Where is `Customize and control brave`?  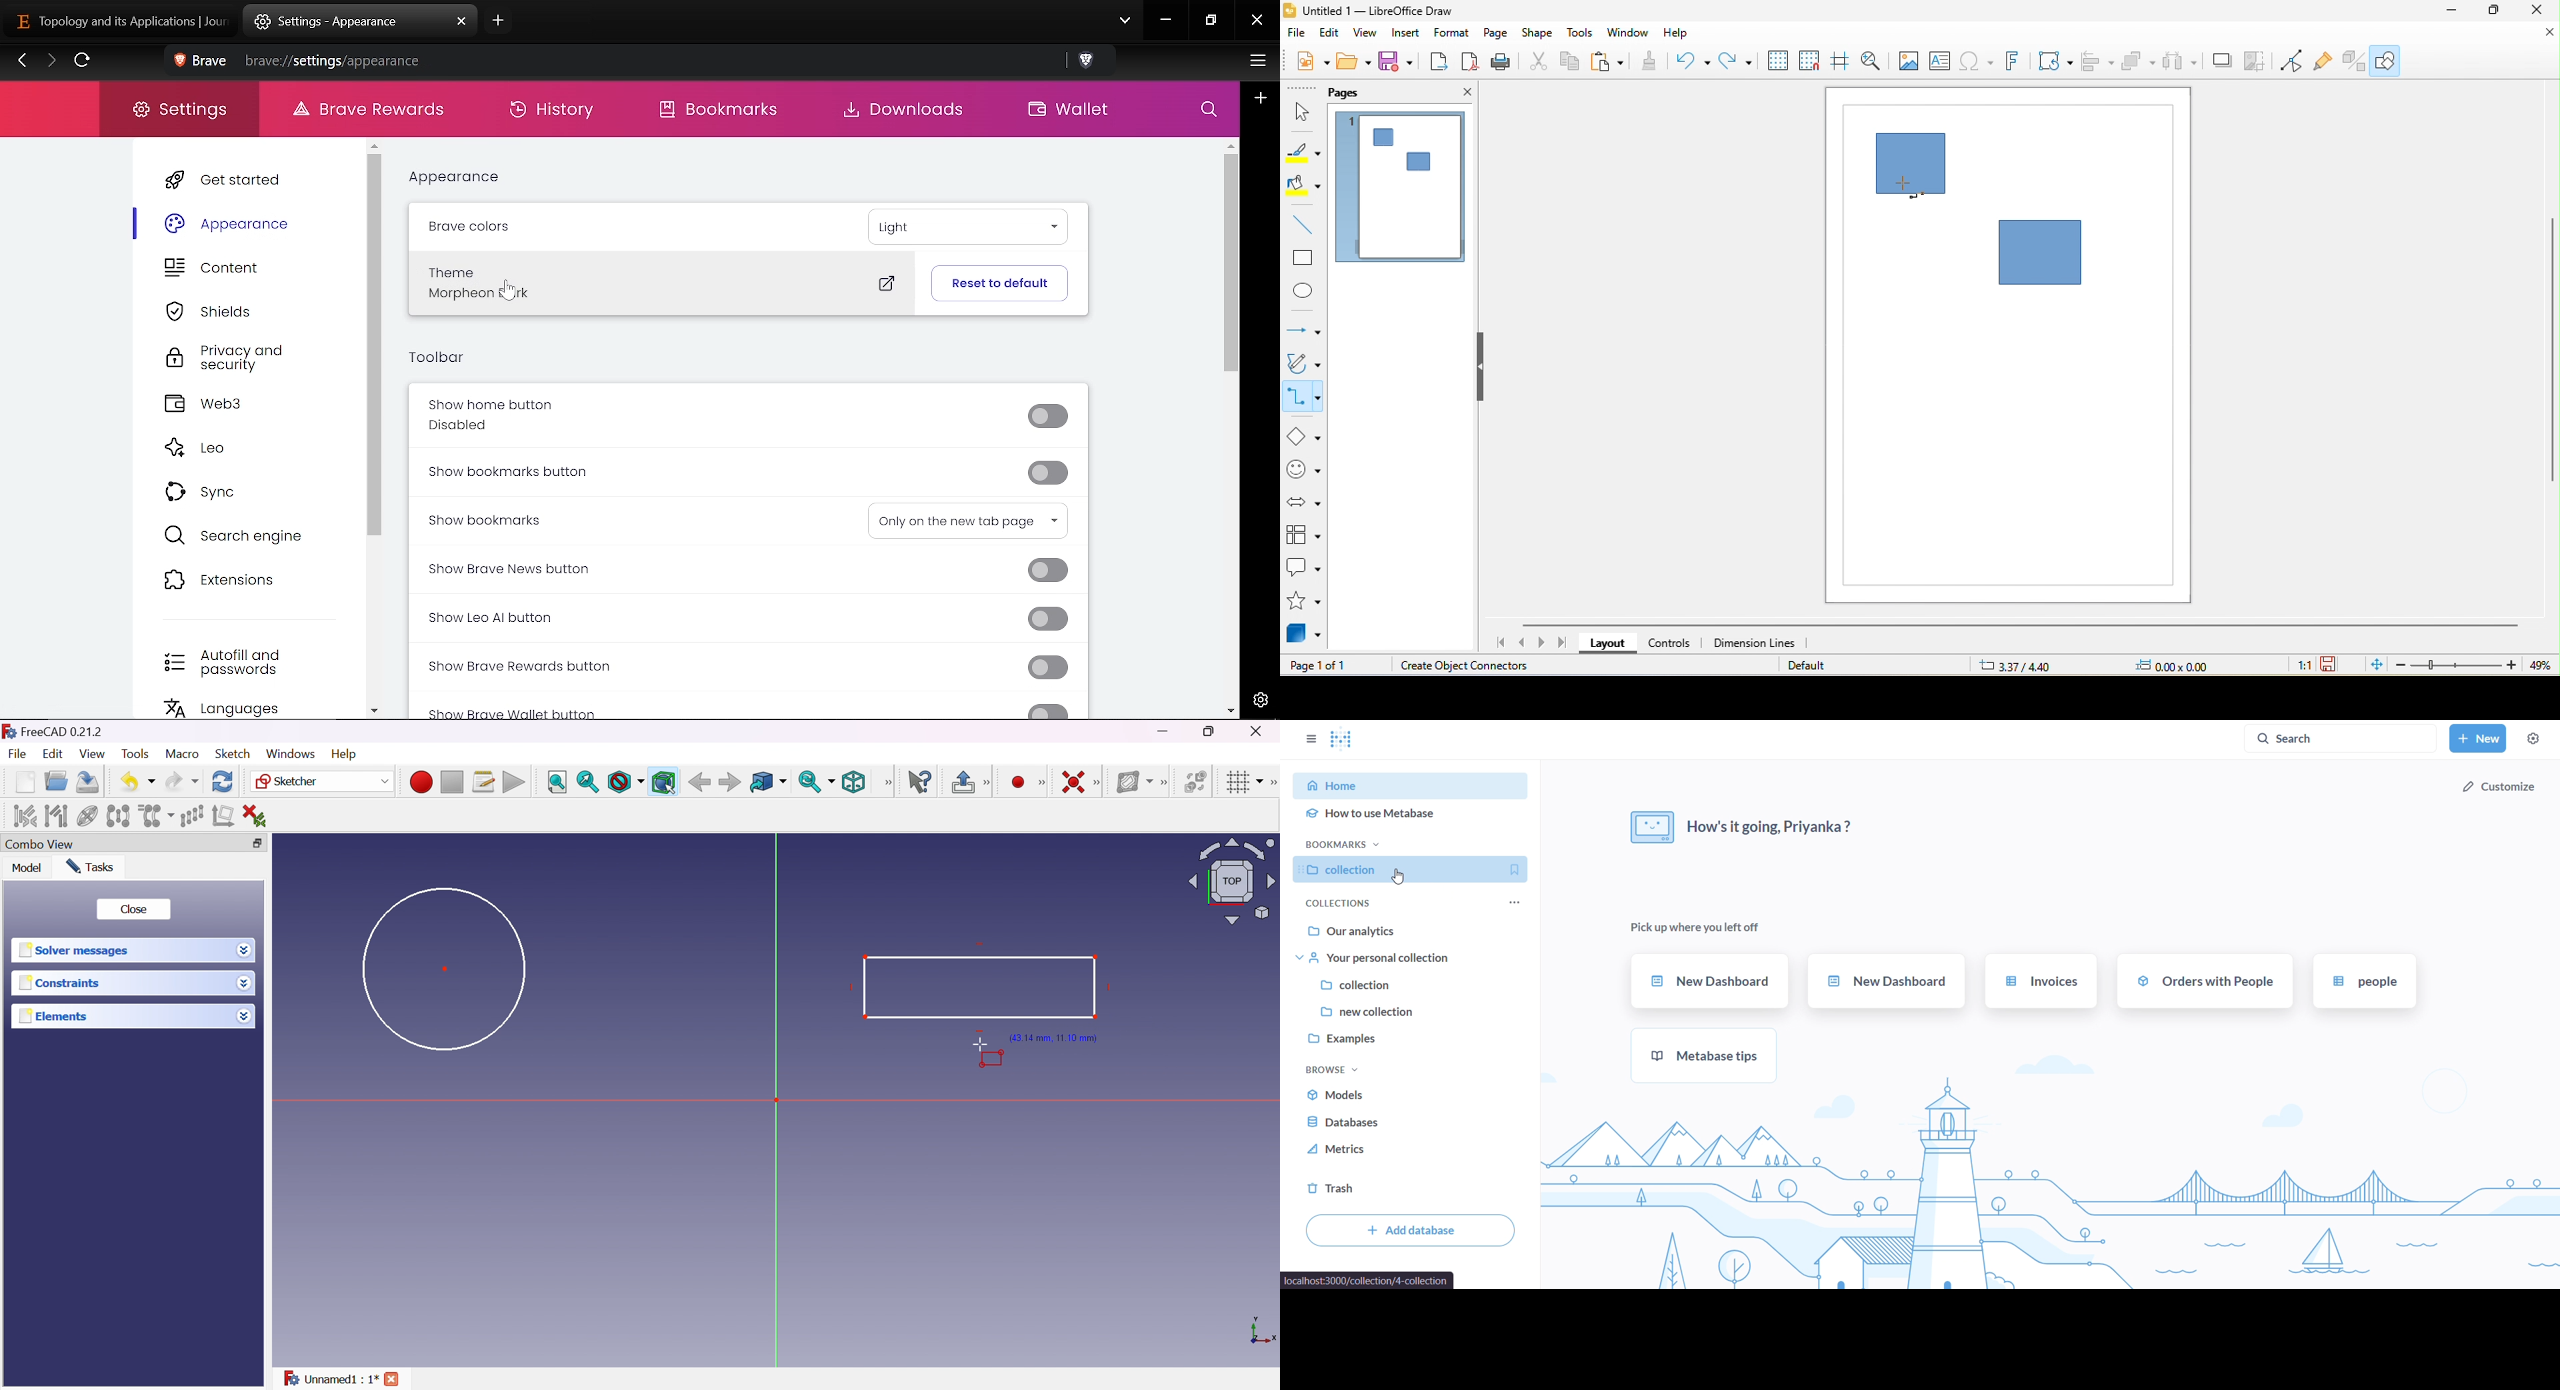 Customize and control brave is located at coordinates (1255, 63).